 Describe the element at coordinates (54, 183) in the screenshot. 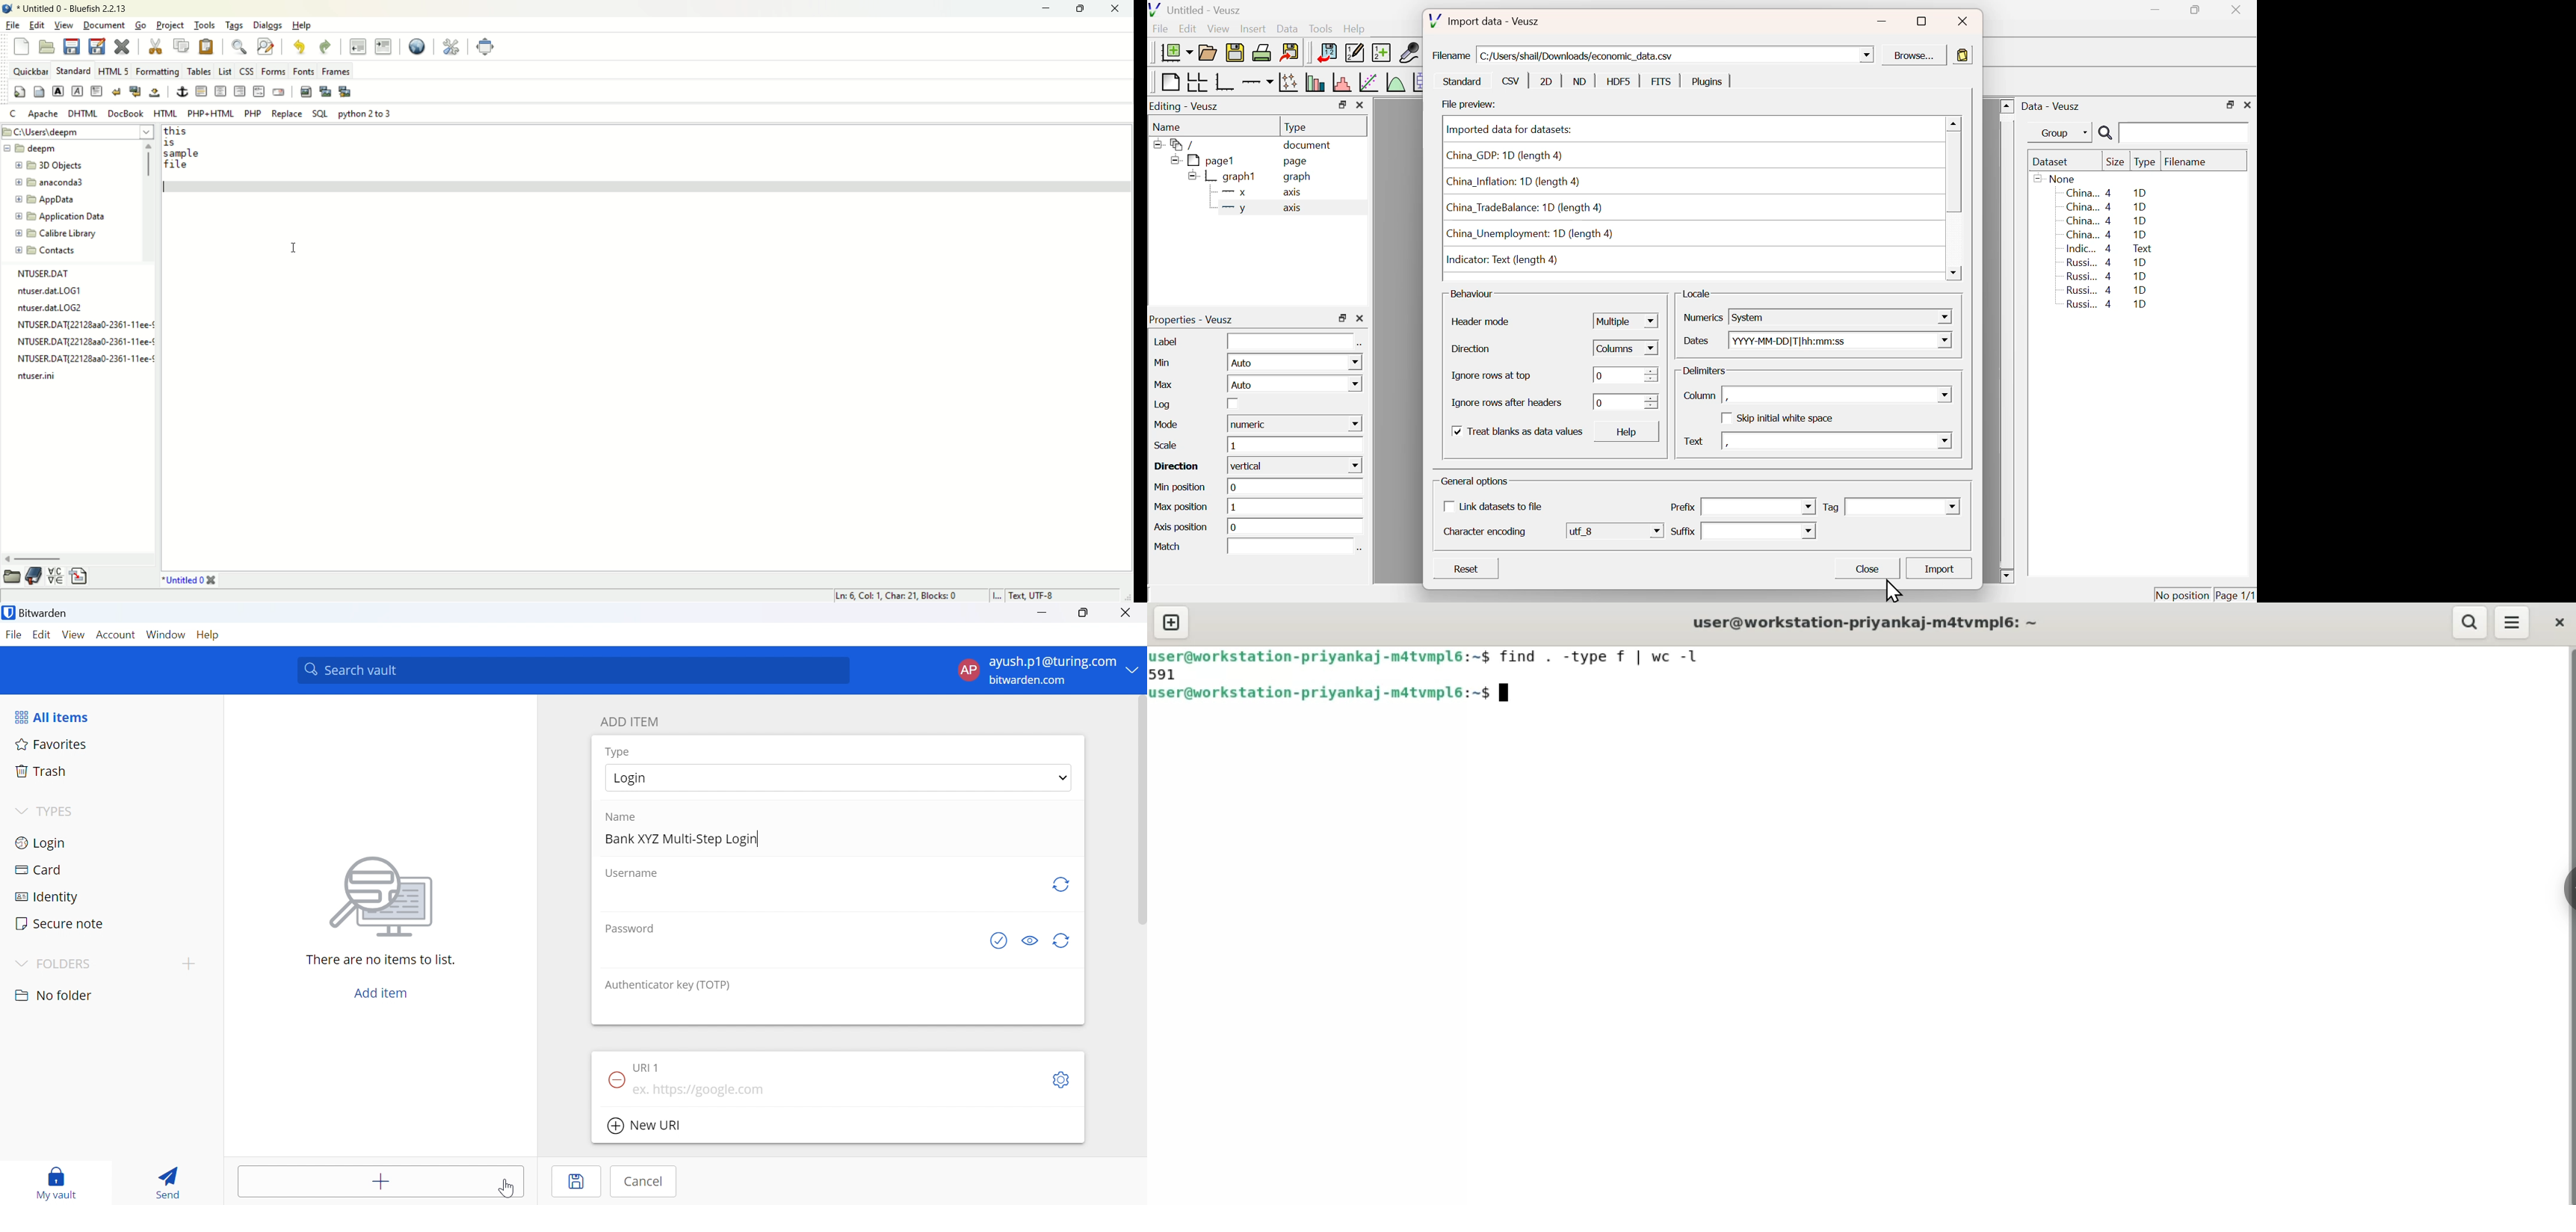

I see `anaconda` at that location.